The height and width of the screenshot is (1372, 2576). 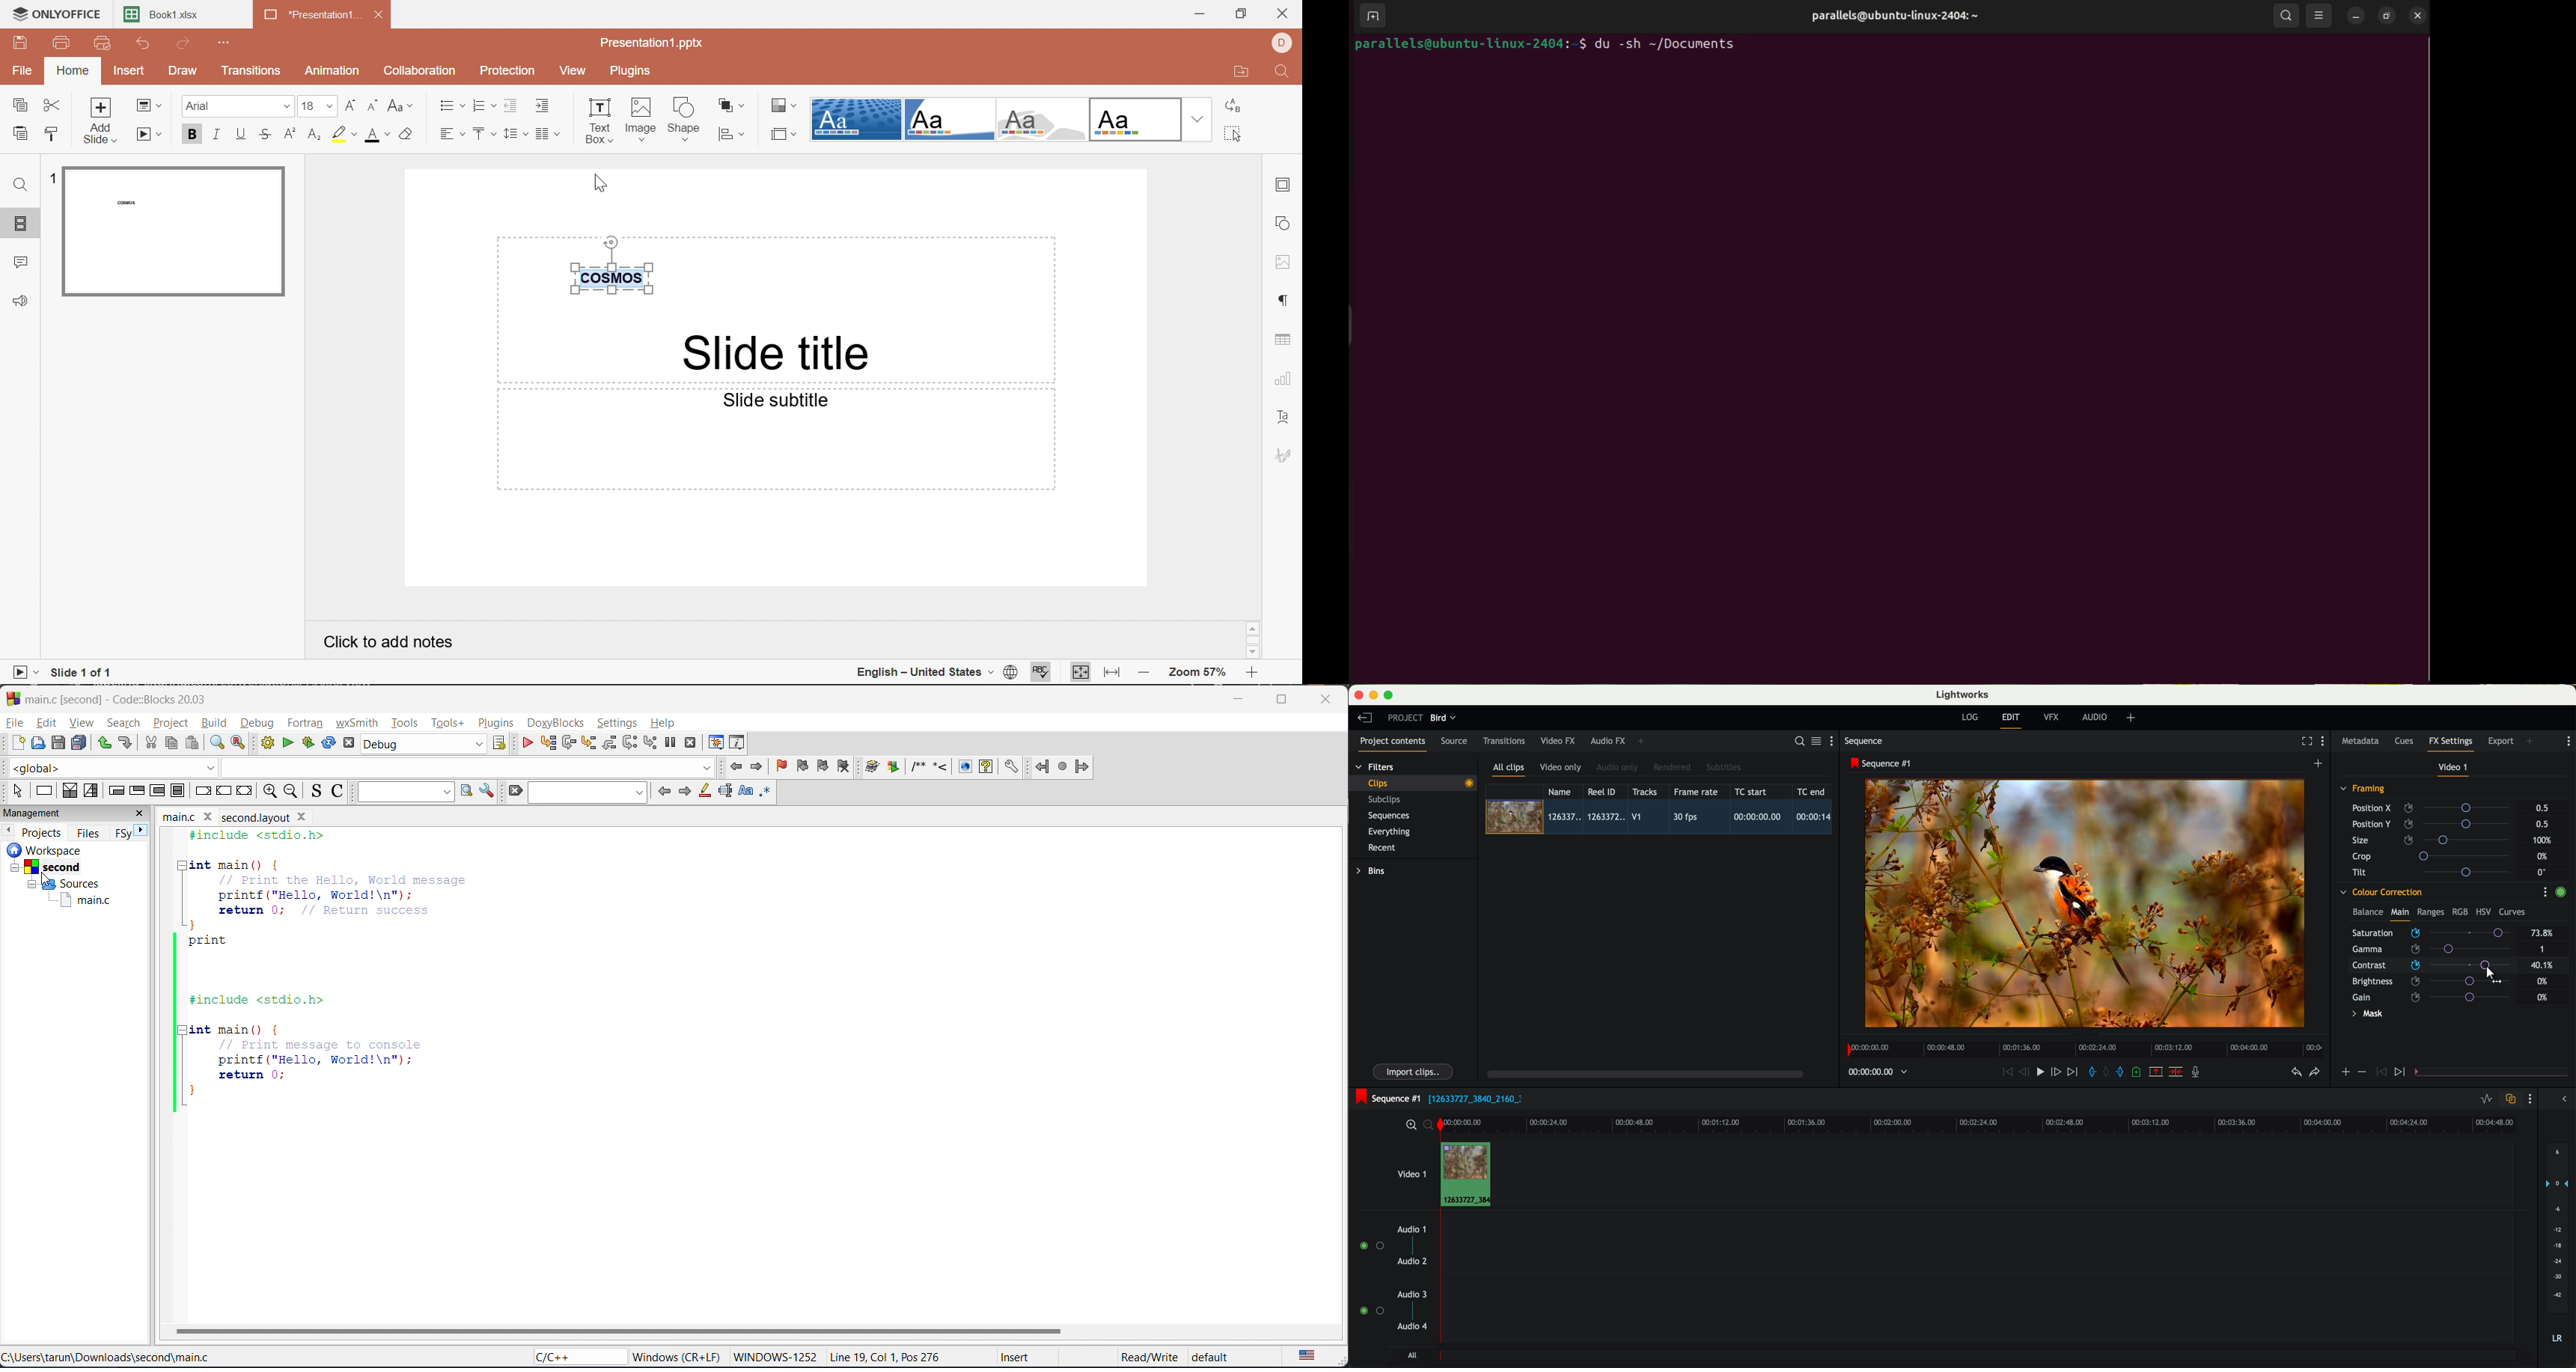 I want to click on Home, so click(x=72, y=71).